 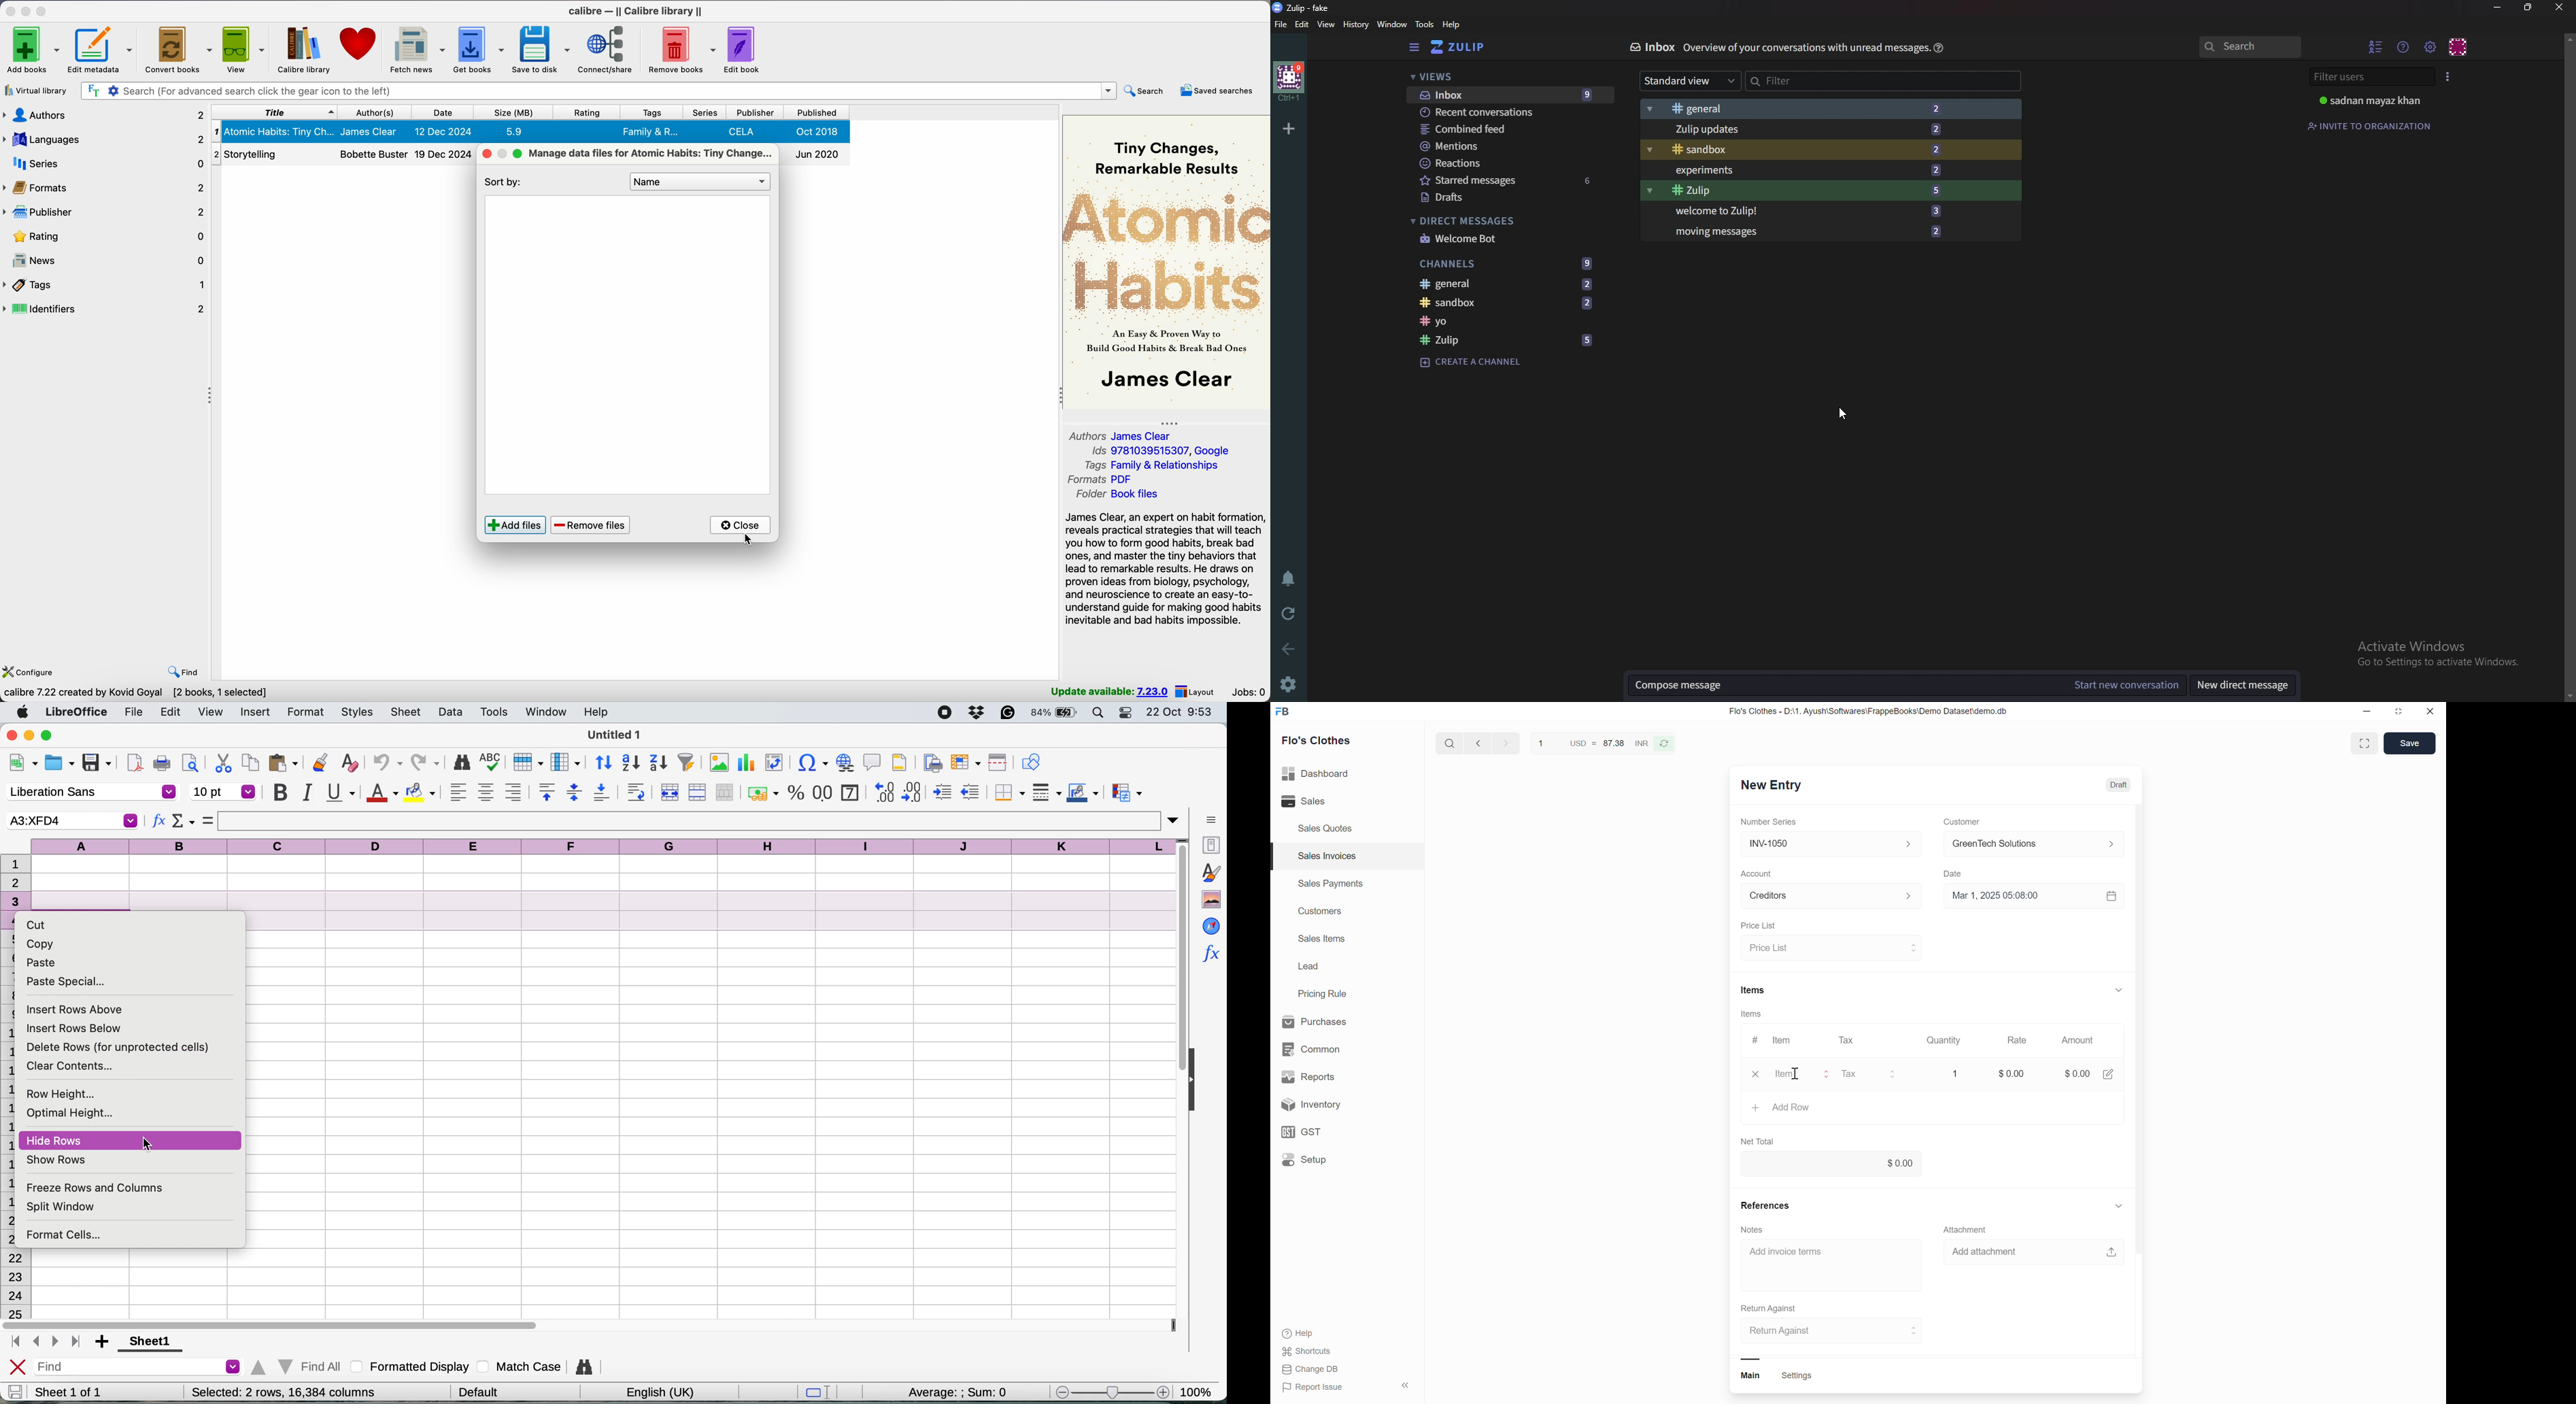 What do you see at coordinates (375, 112) in the screenshot?
I see `author(s)` at bounding box center [375, 112].